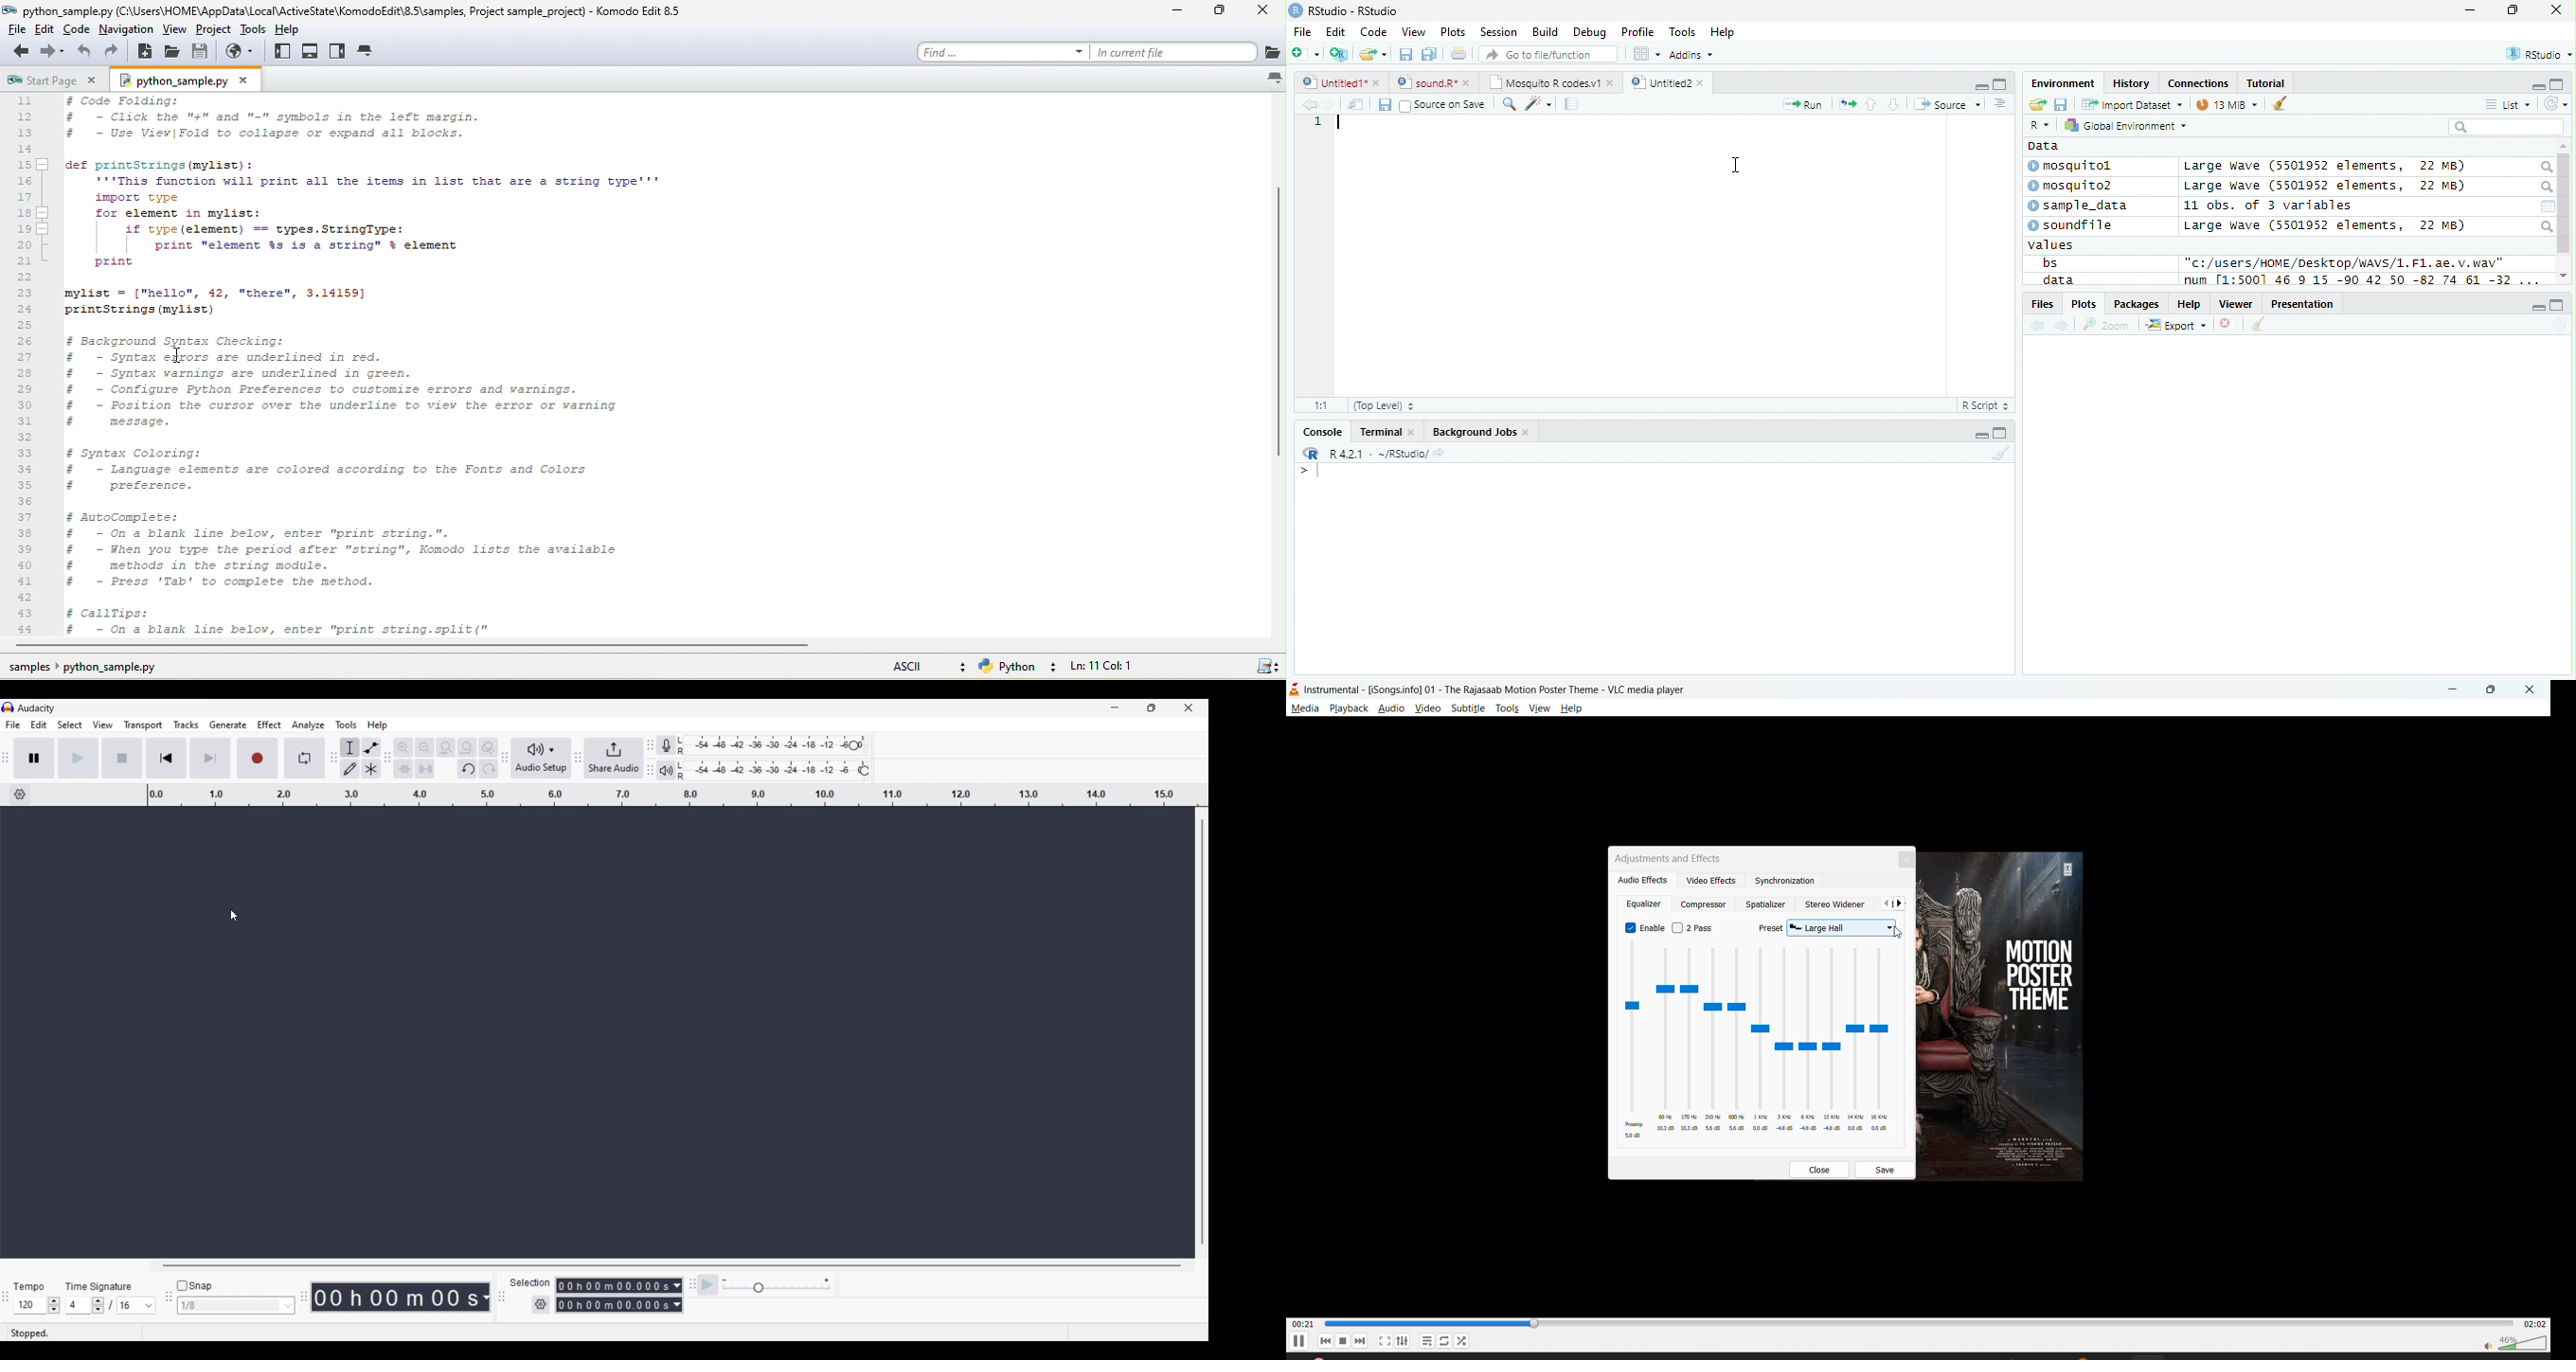 Image resolution: width=2576 pixels, height=1372 pixels. Describe the element at coordinates (2472, 9) in the screenshot. I see `minimize` at that location.